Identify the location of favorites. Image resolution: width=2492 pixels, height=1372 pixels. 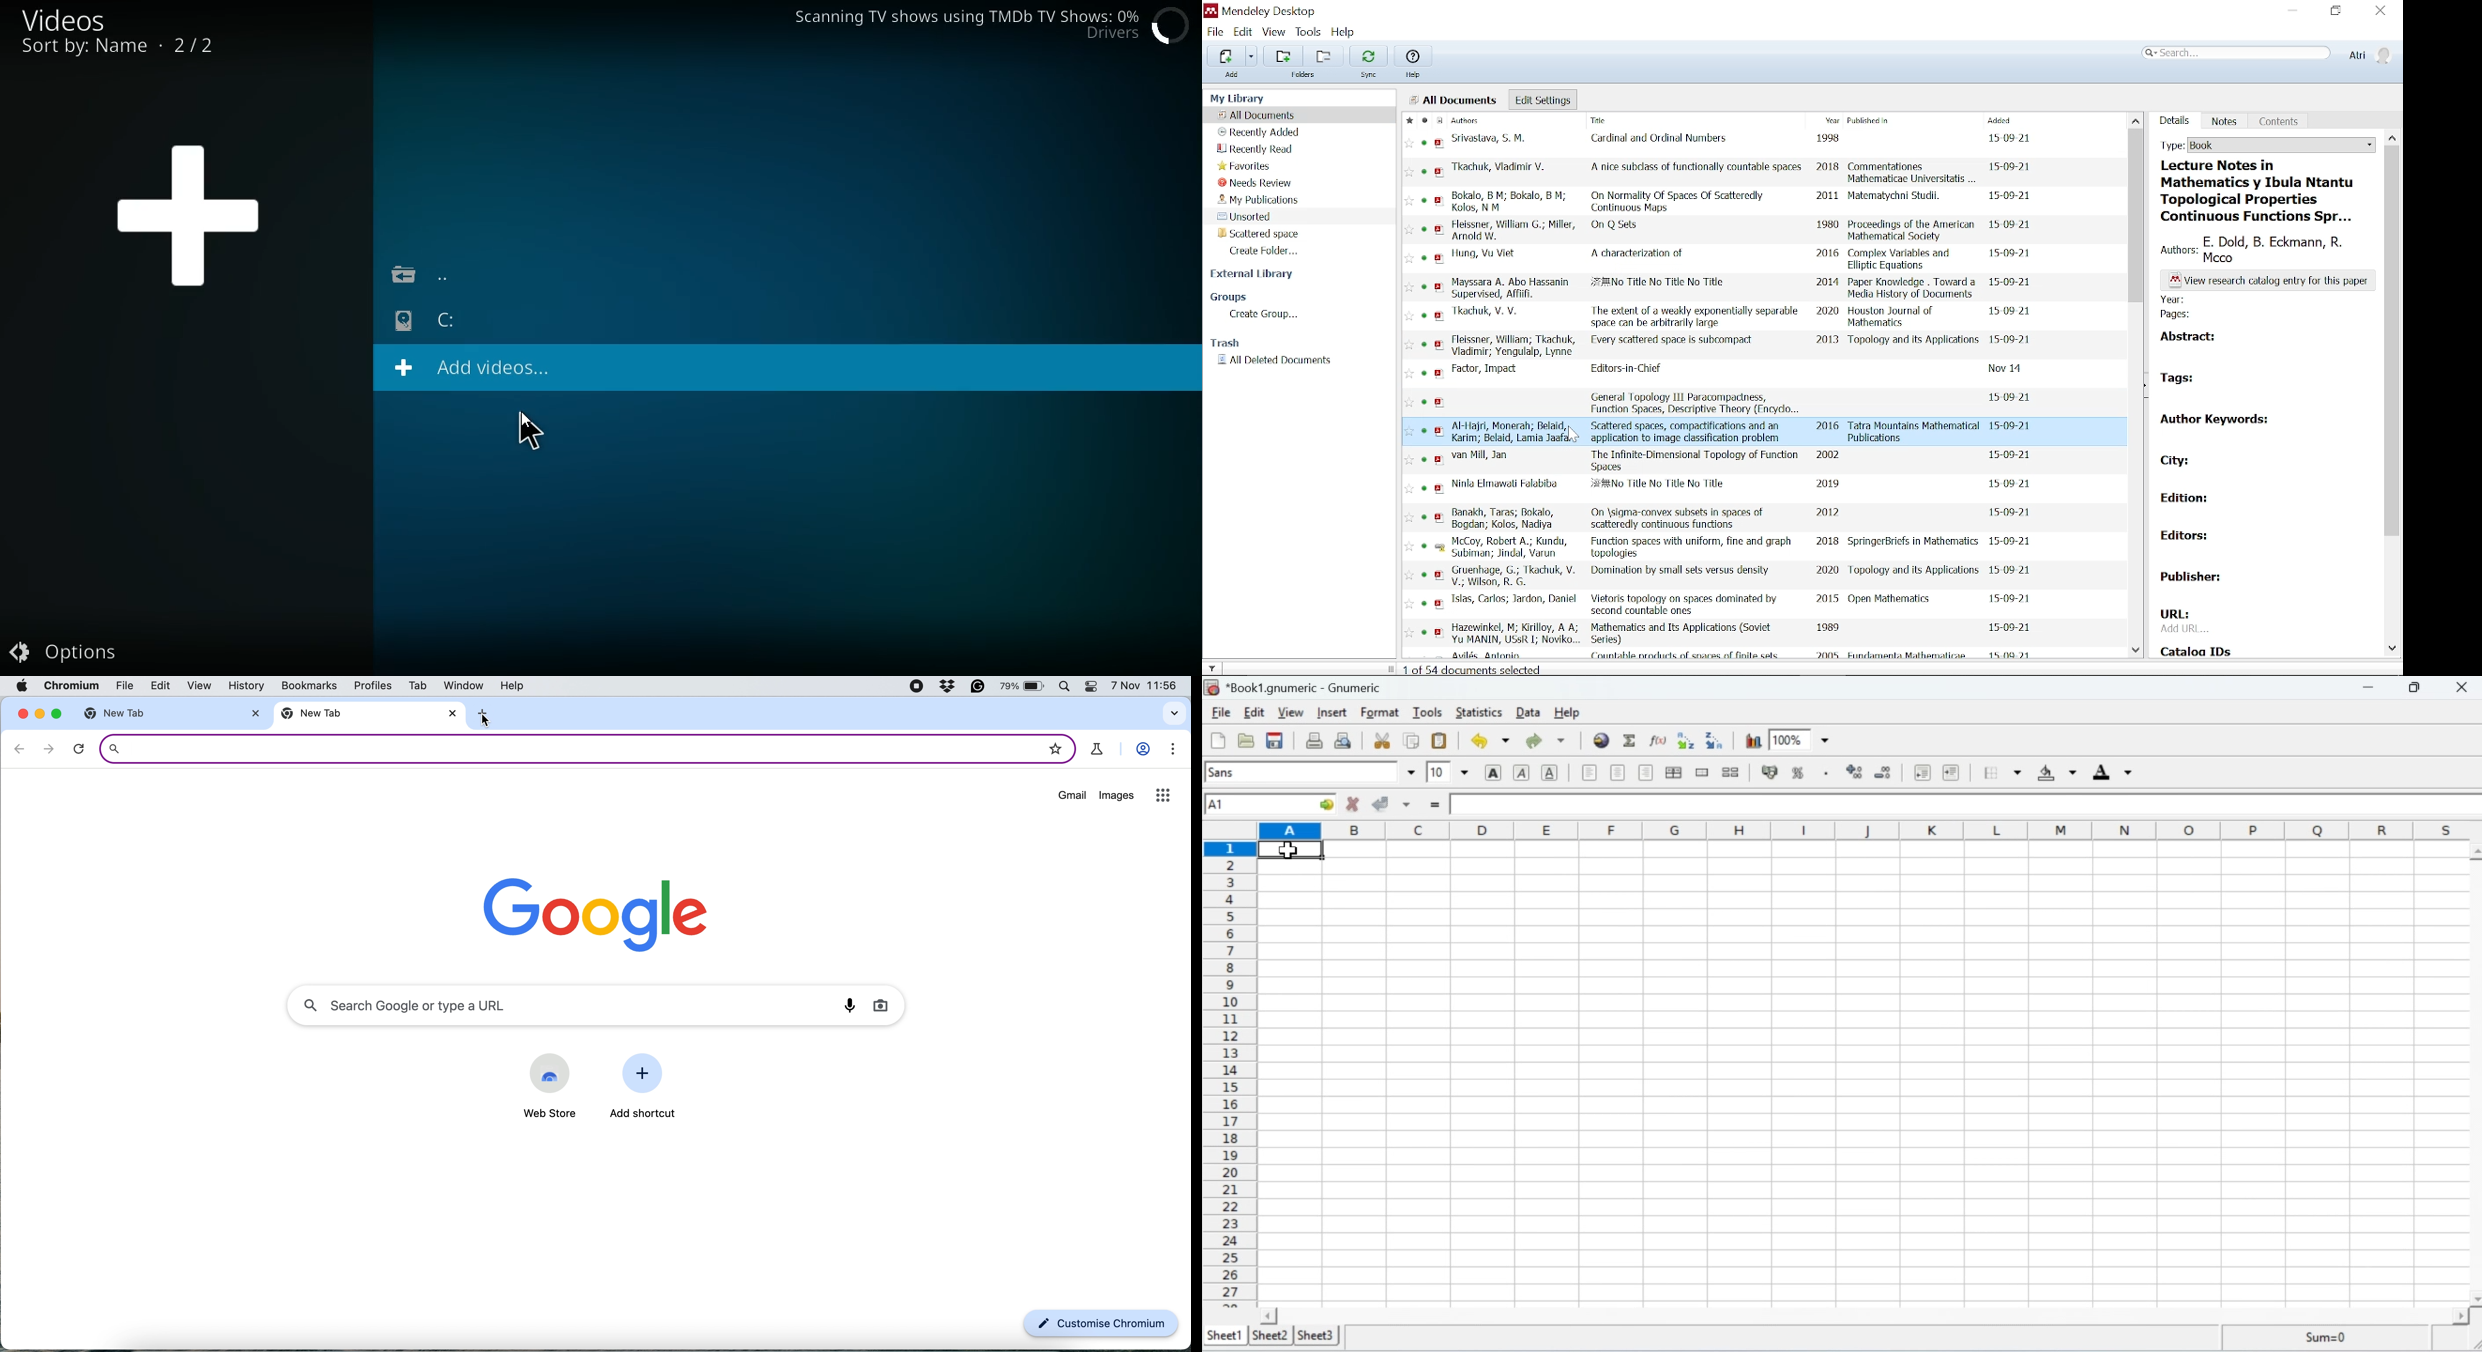
(1409, 389).